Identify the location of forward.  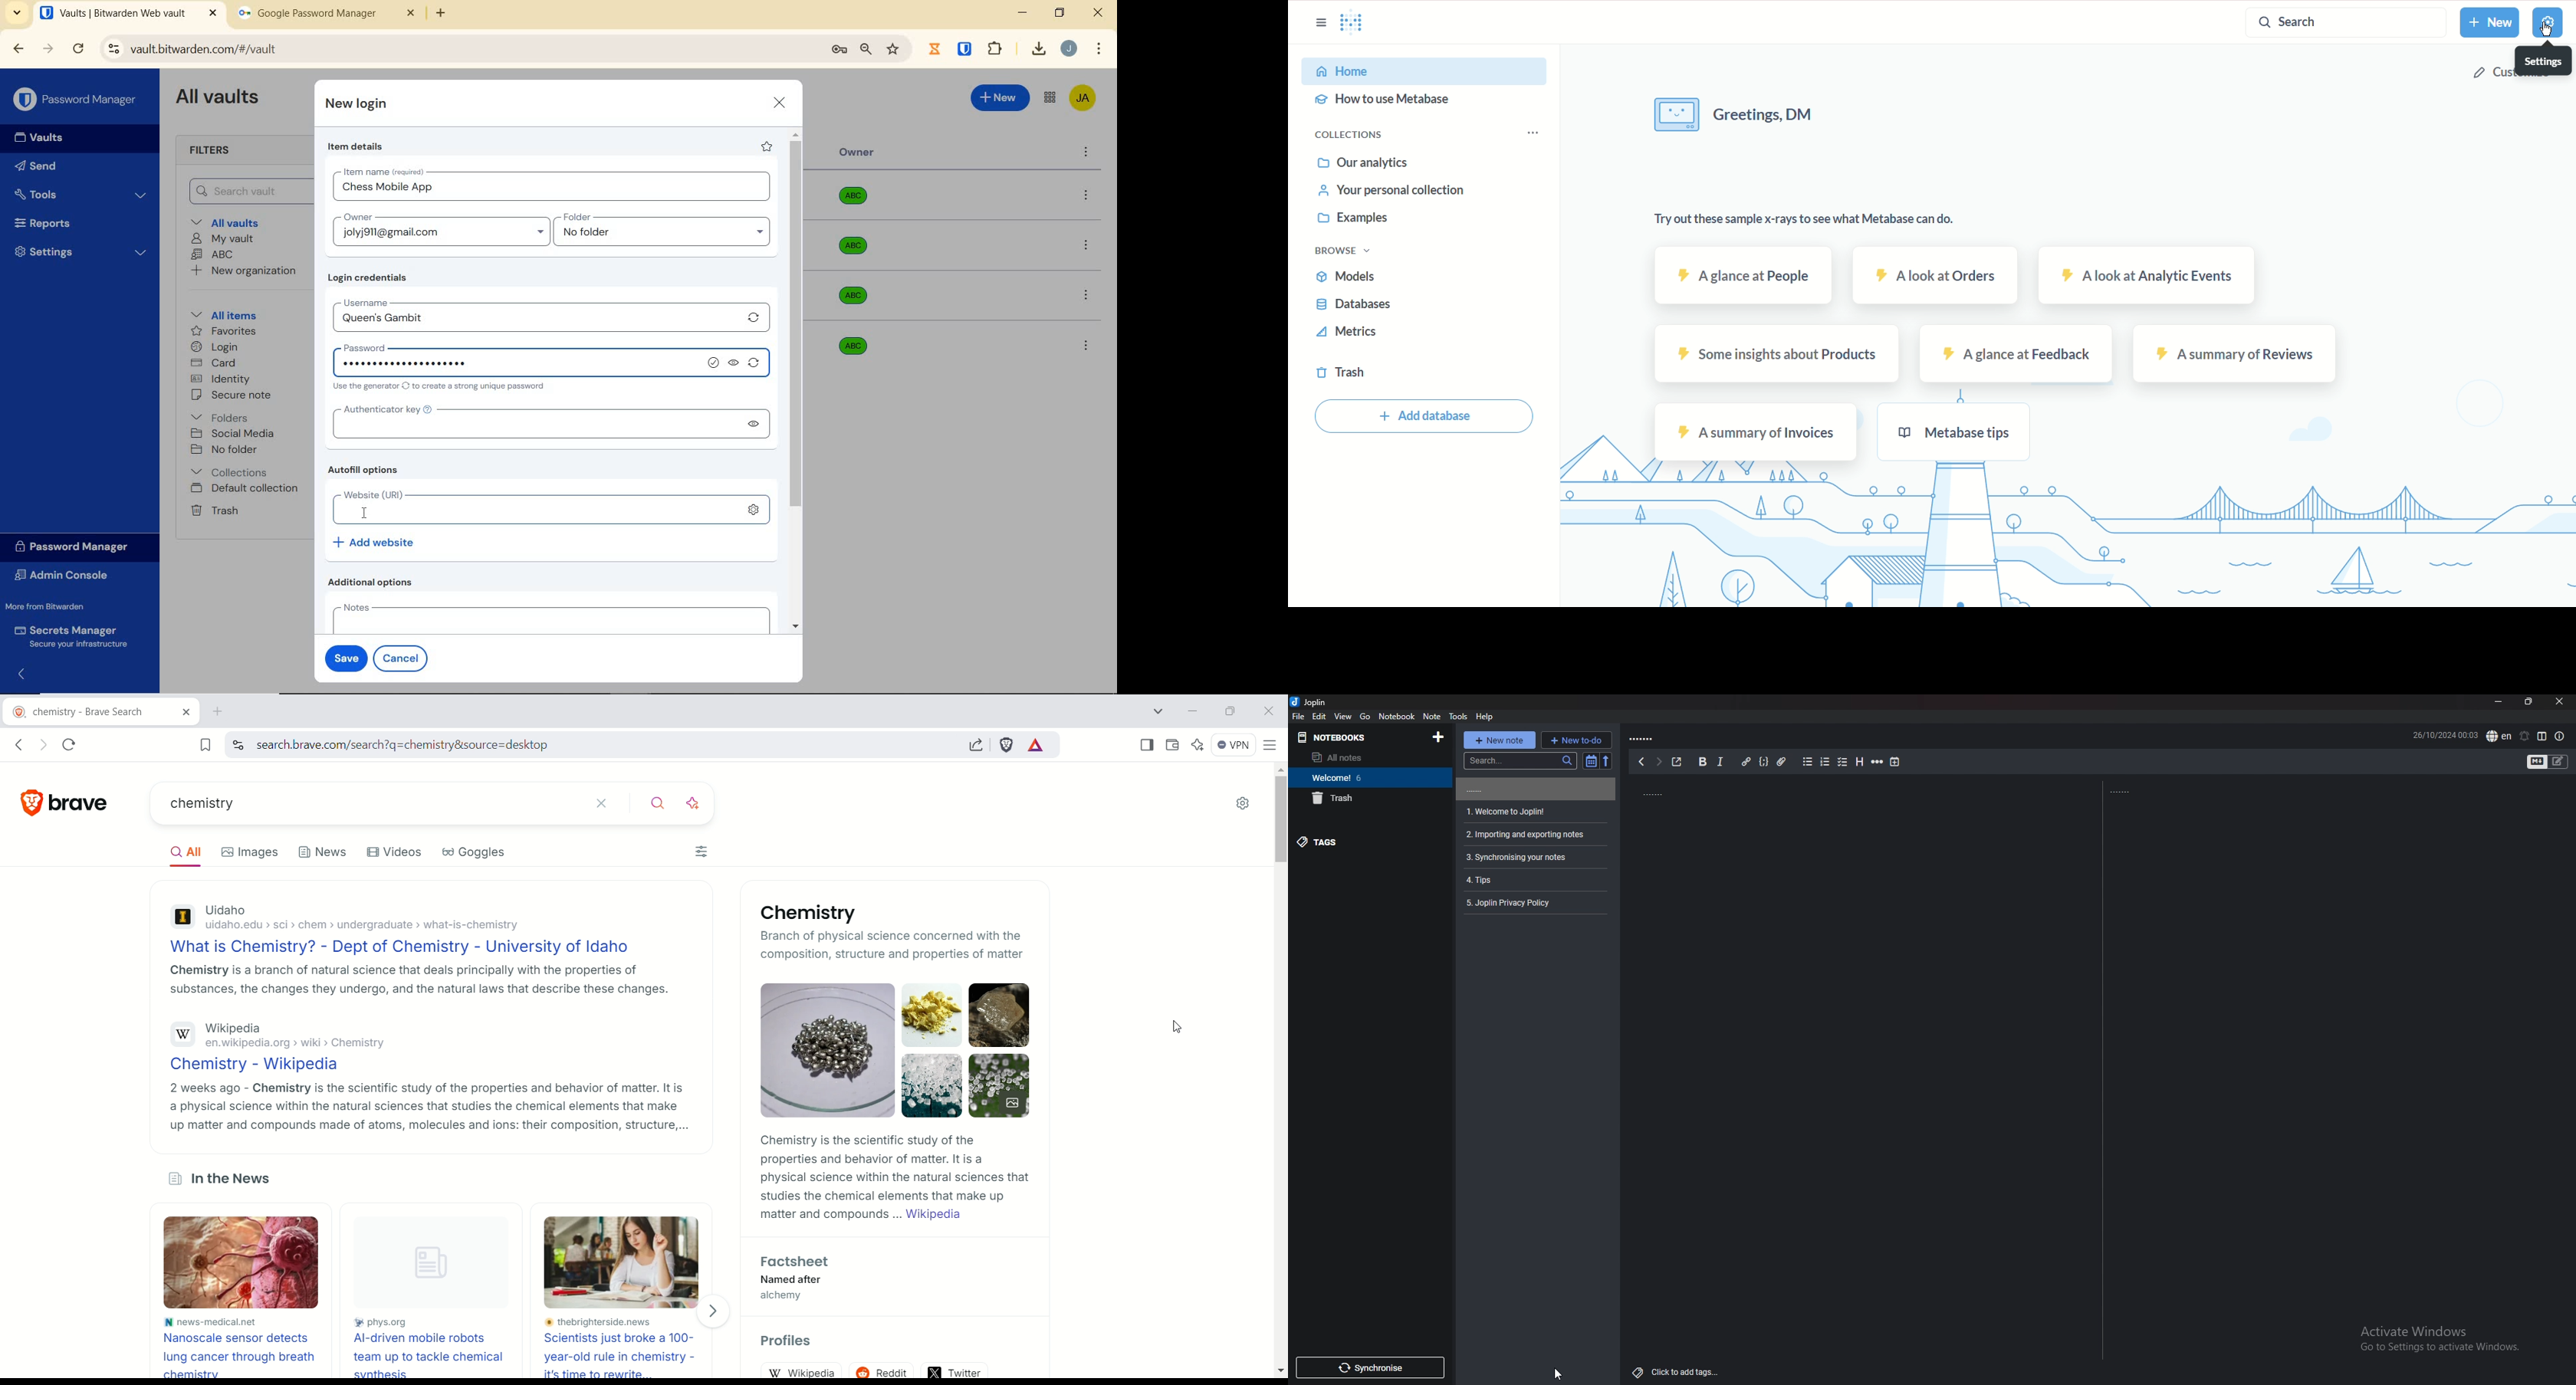
(1658, 762).